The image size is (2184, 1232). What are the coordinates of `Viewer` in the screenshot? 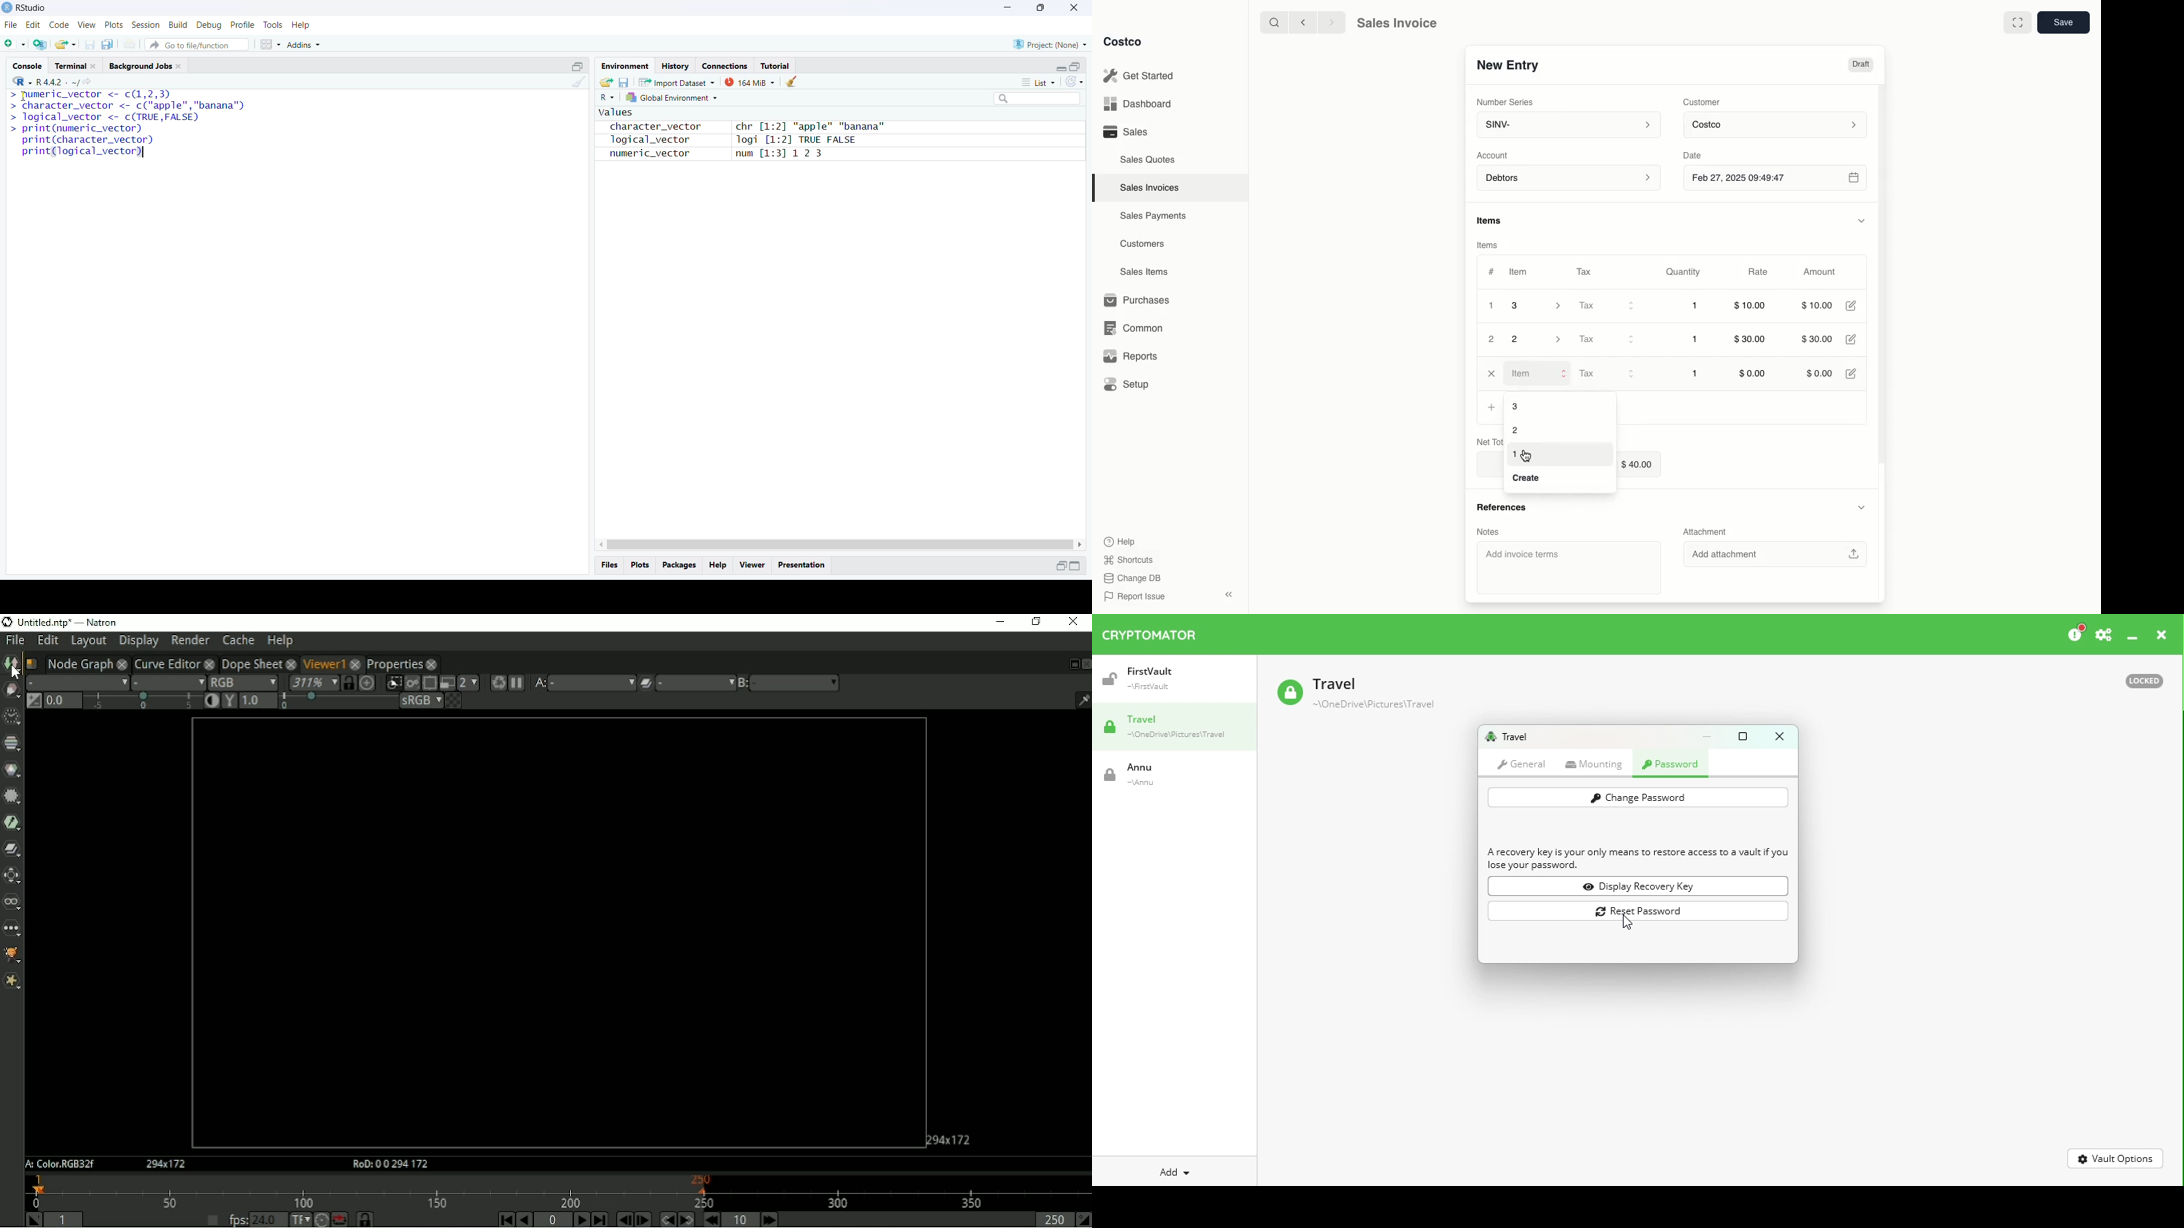 It's located at (752, 565).